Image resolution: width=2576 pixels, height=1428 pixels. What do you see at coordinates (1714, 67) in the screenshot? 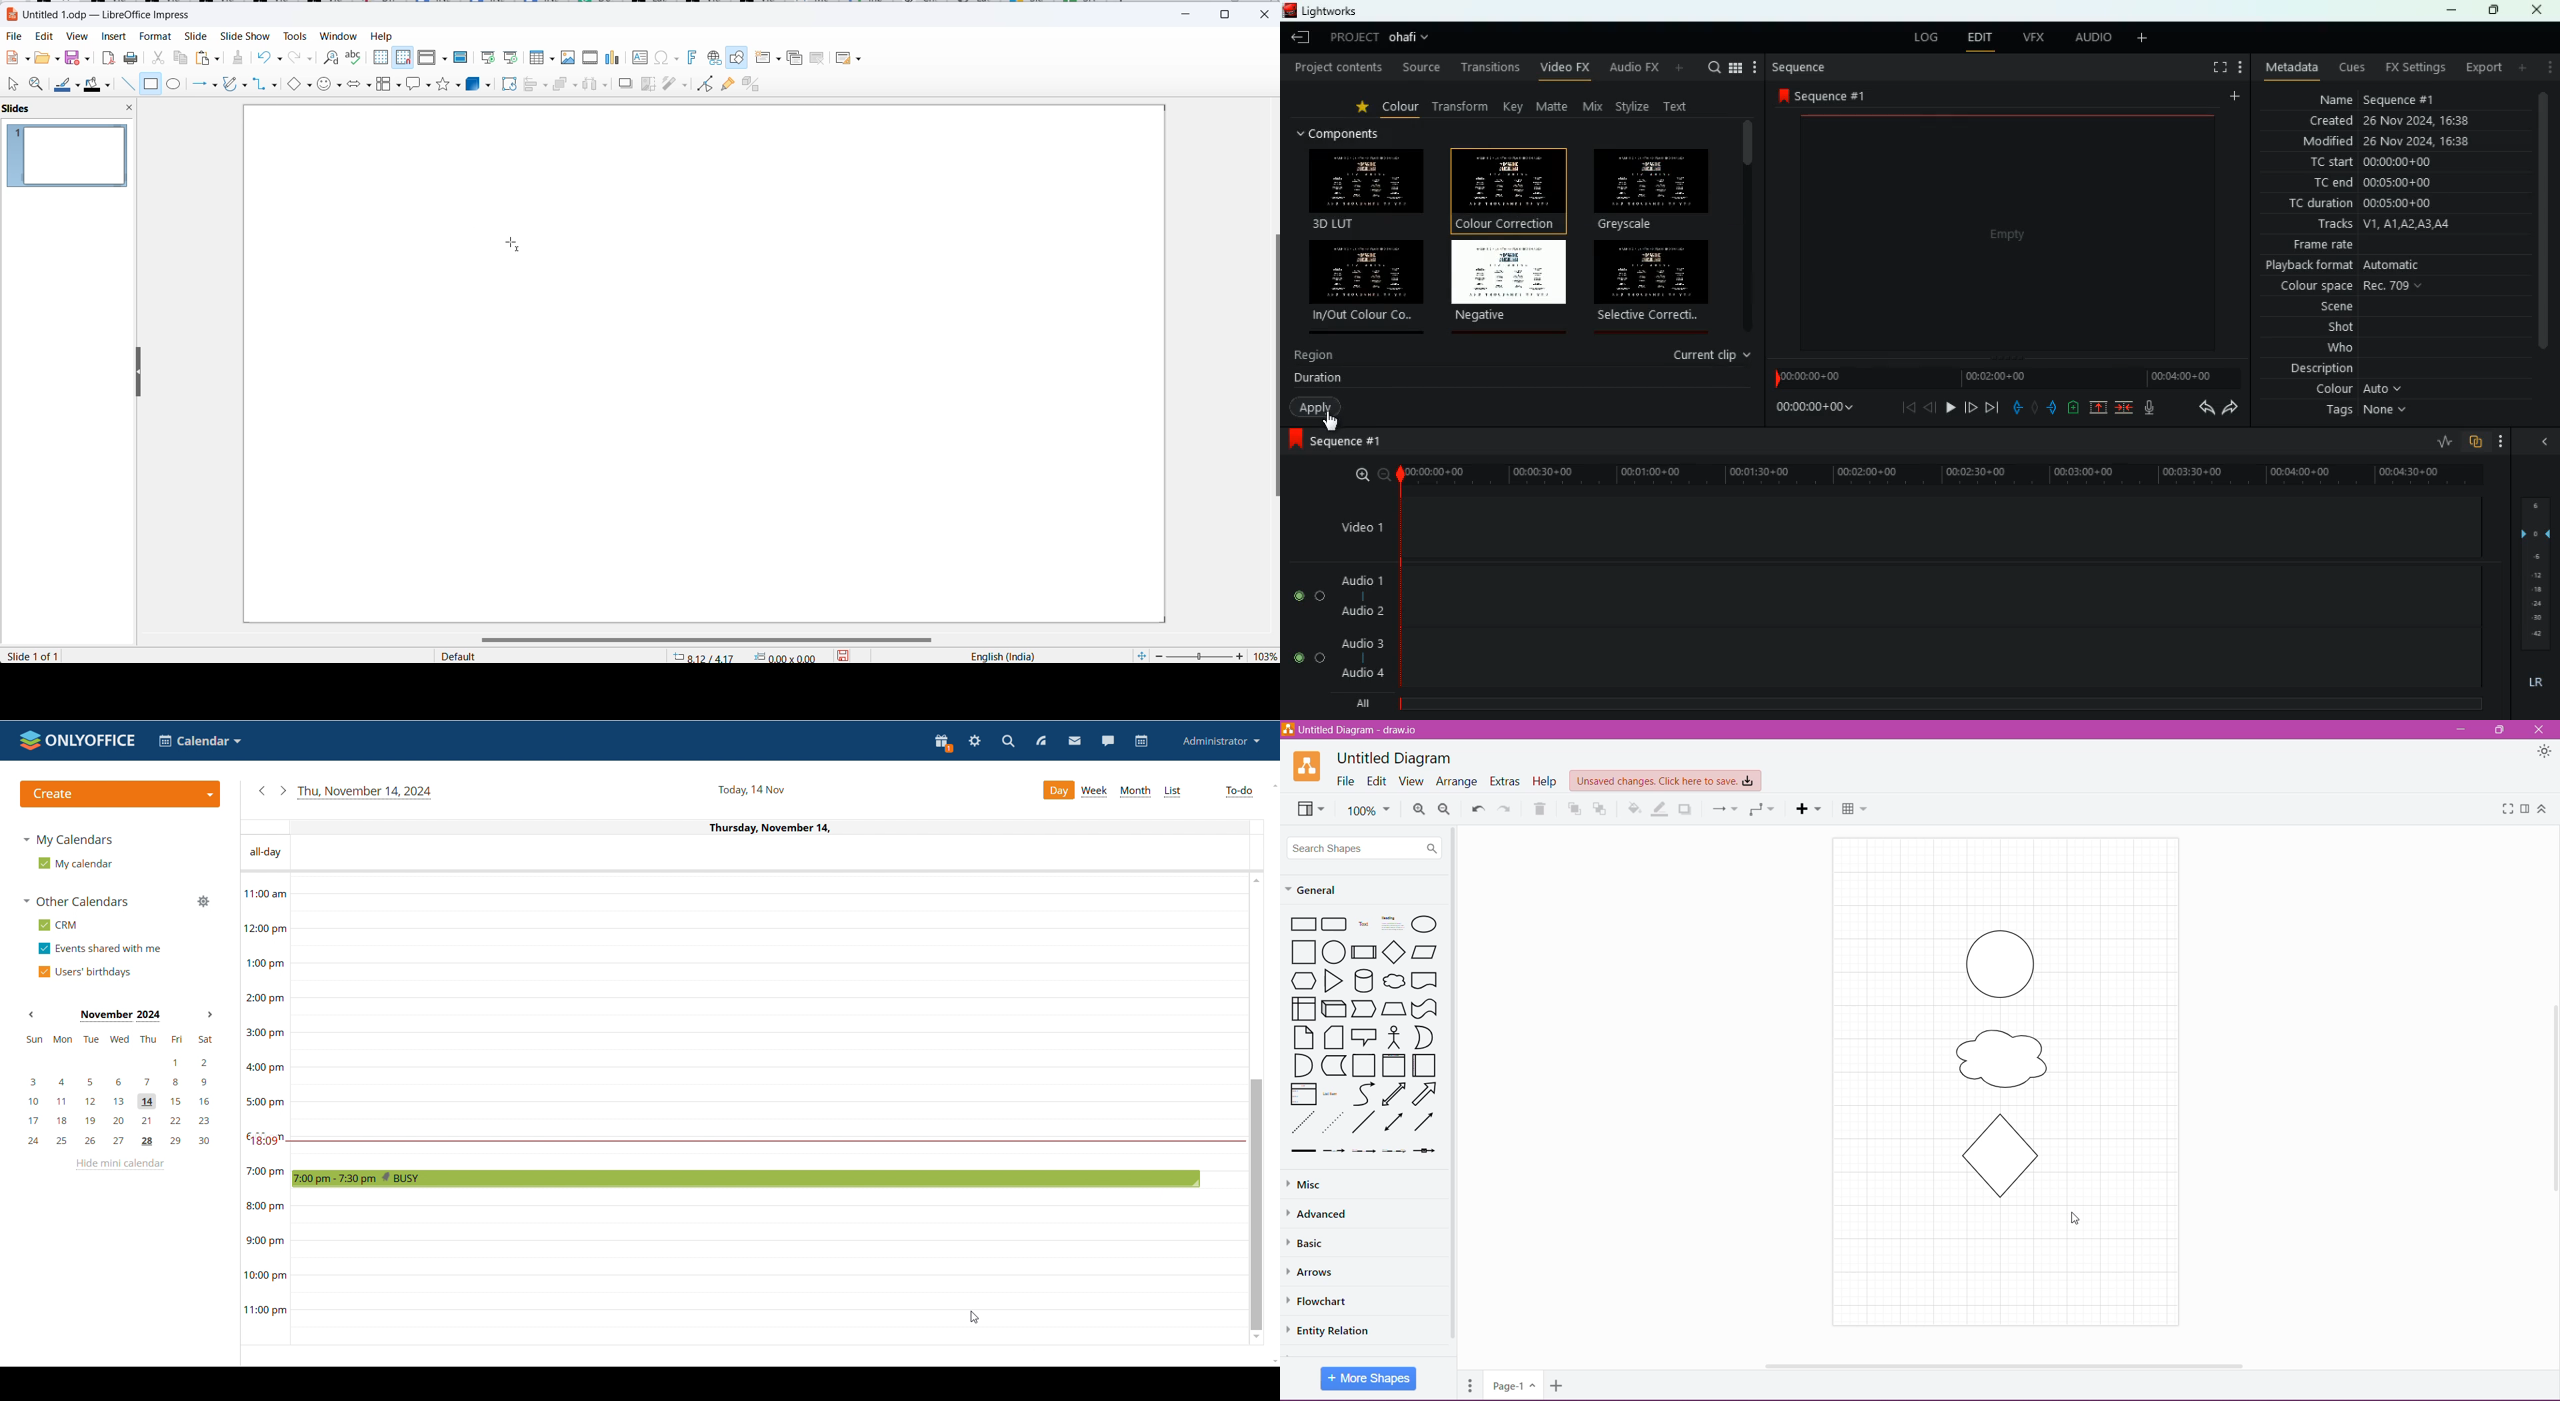
I see `search` at bounding box center [1714, 67].